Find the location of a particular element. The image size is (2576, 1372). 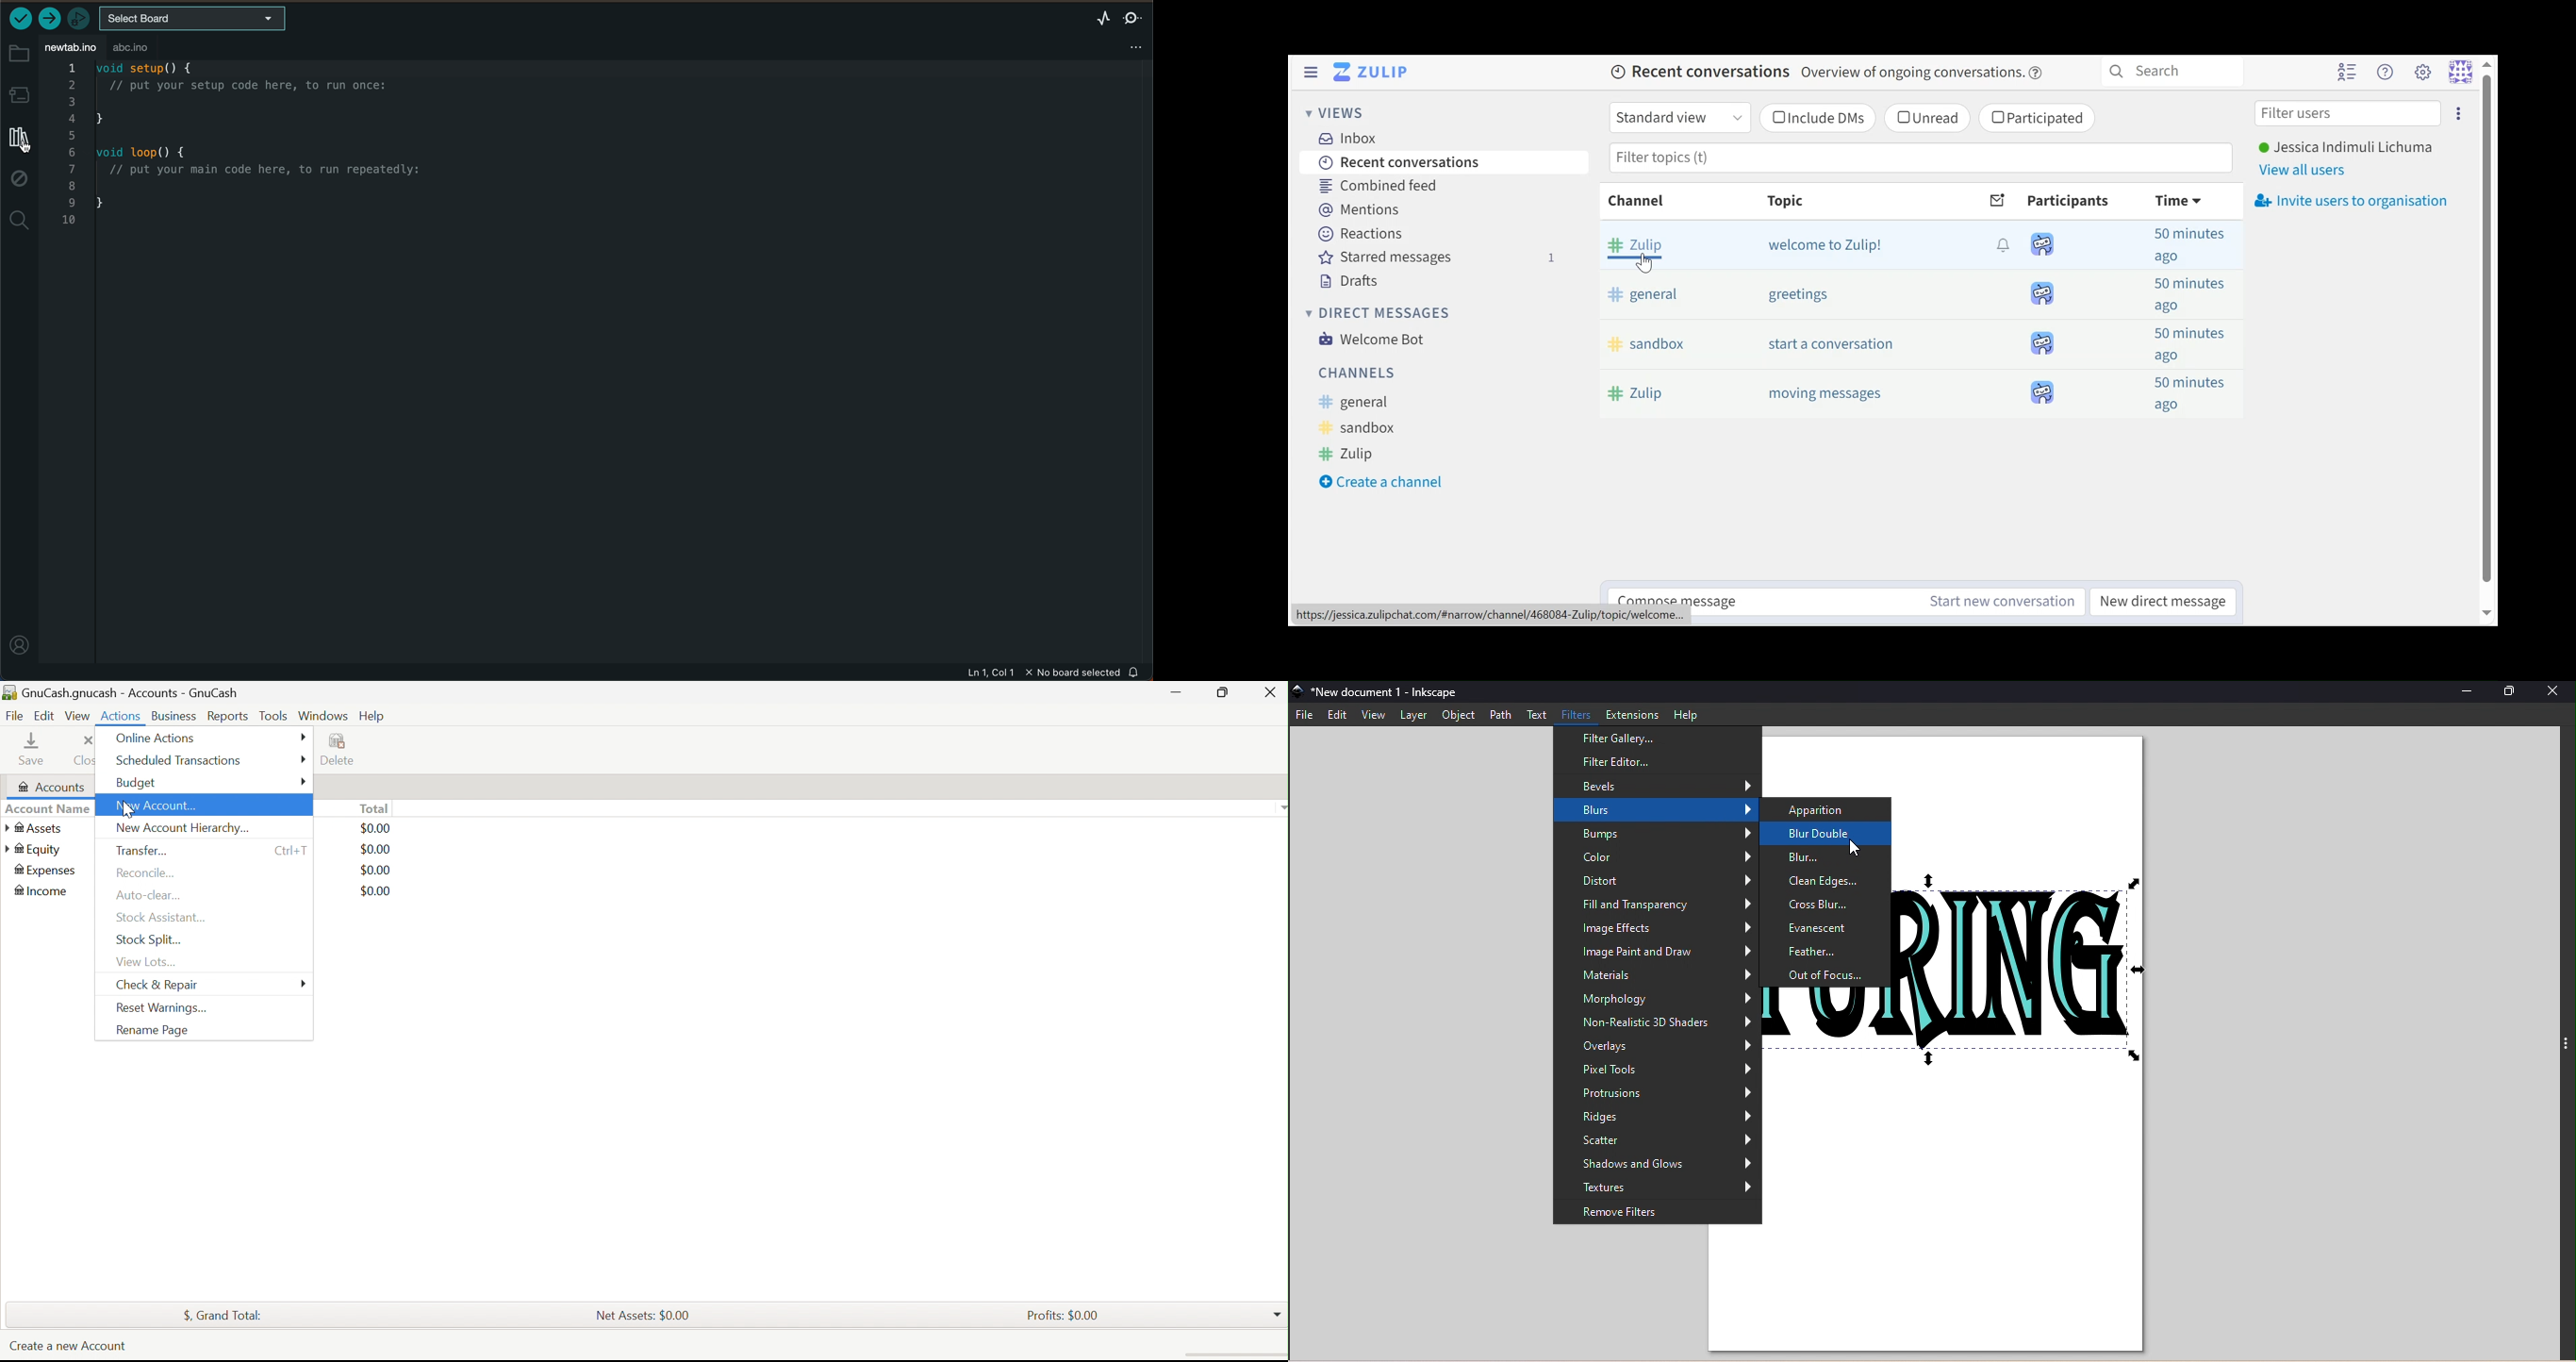

General is located at coordinates (1354, 402).